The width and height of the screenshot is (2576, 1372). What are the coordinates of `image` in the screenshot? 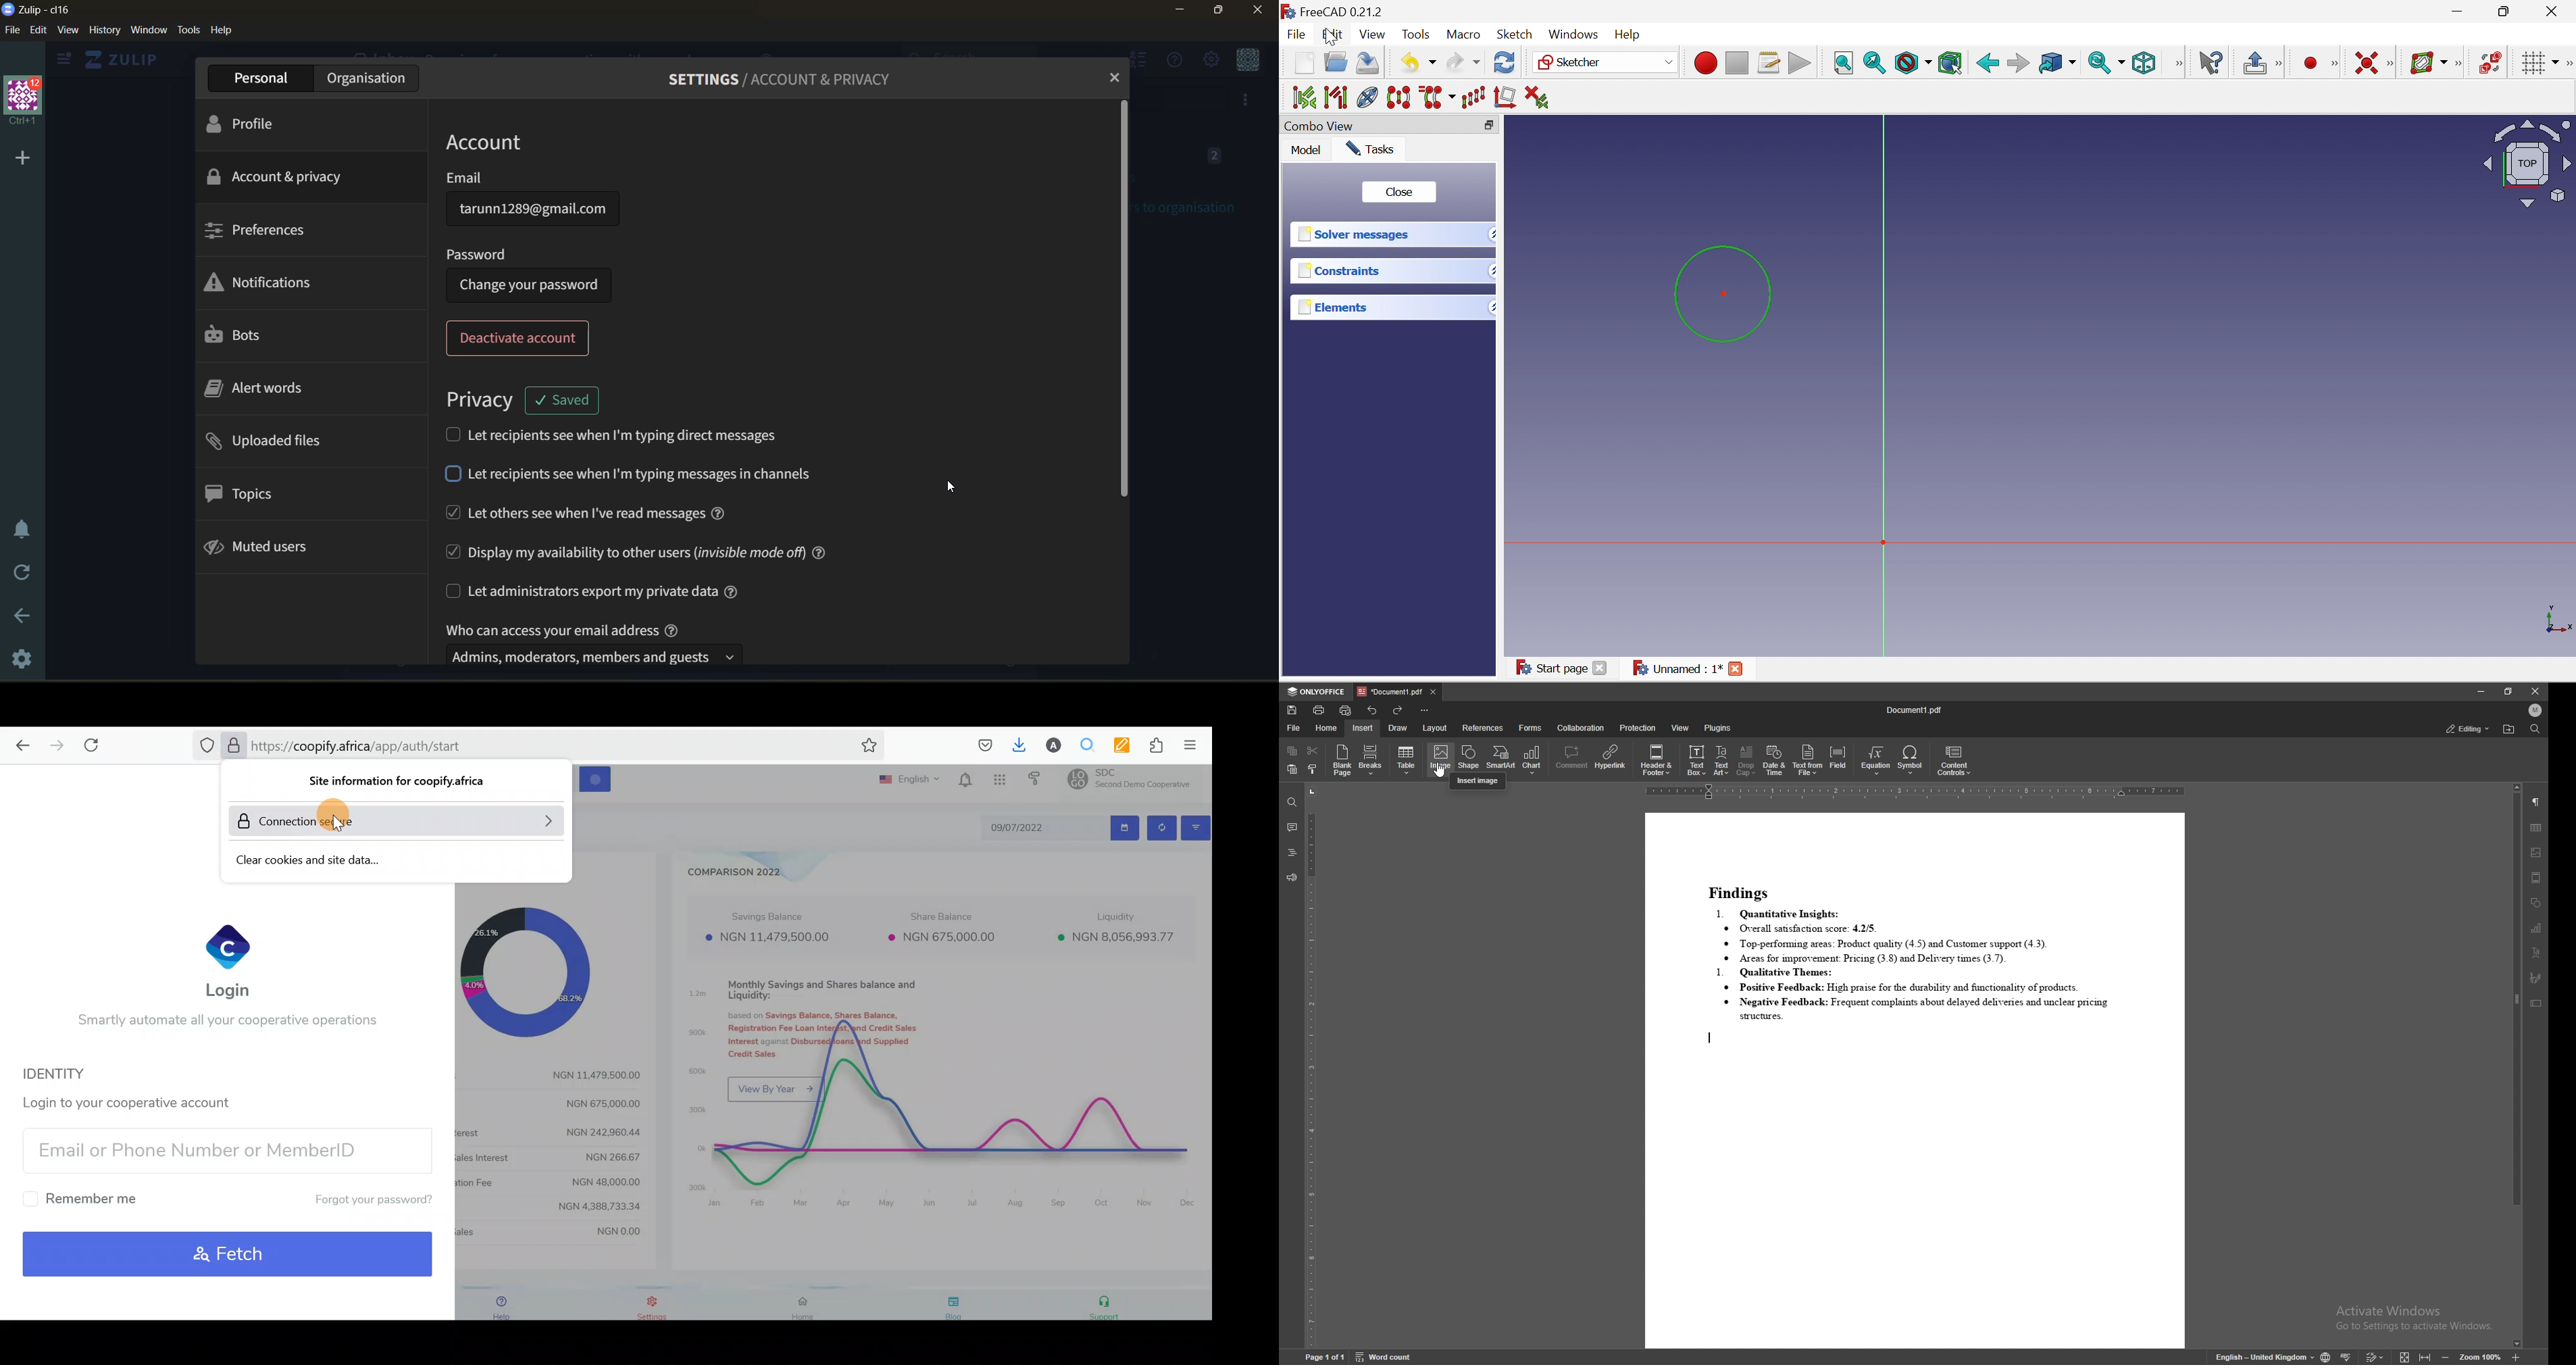 It's located at (1442, 760).